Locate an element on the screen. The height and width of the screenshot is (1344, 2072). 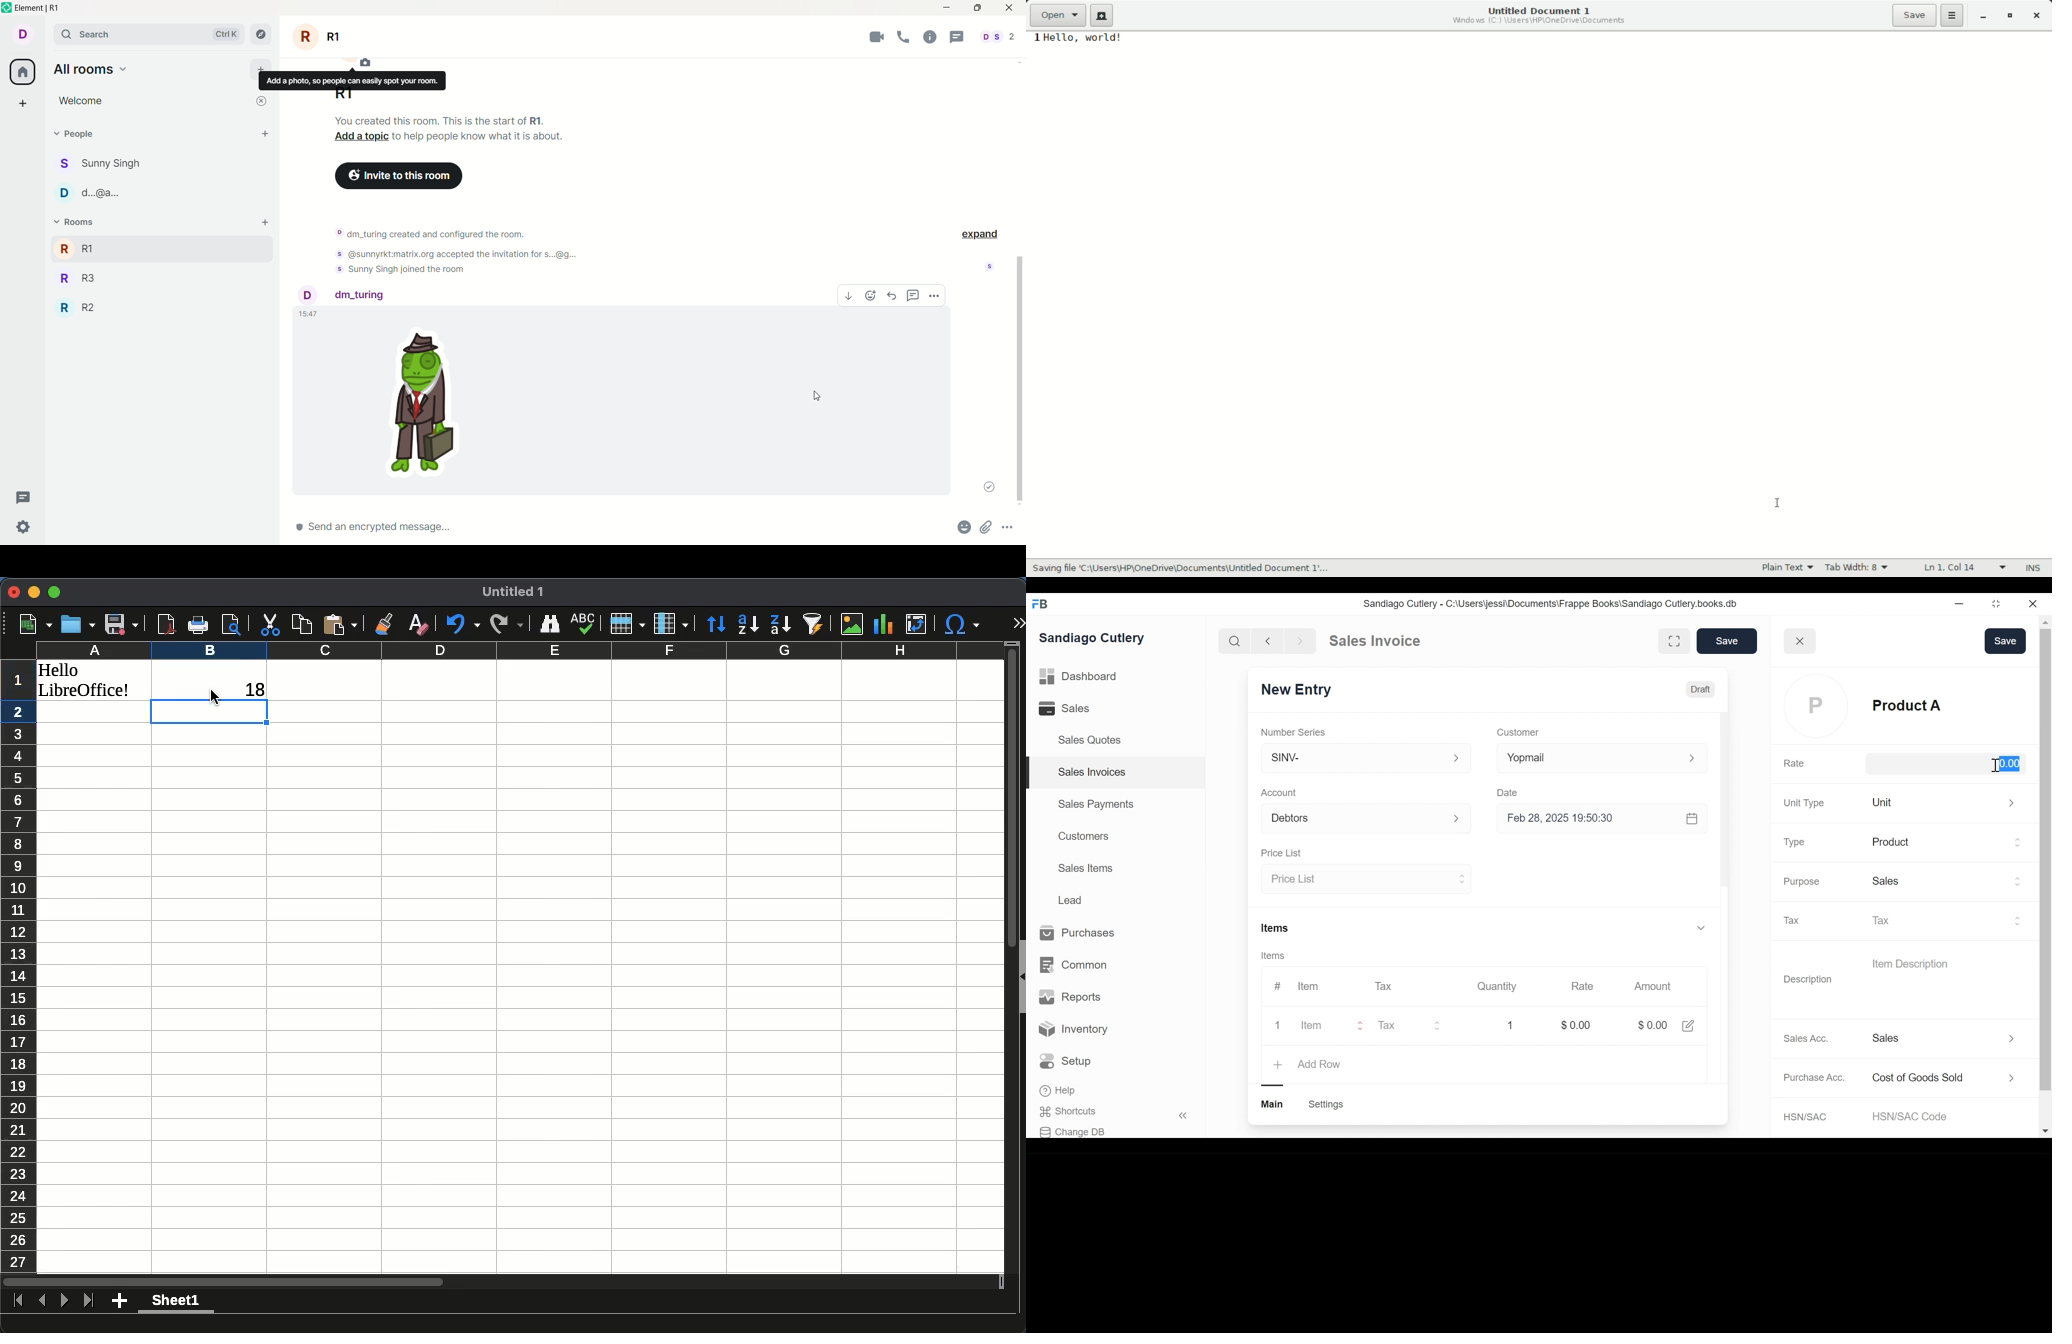
open is located at coordinates (75, 623).